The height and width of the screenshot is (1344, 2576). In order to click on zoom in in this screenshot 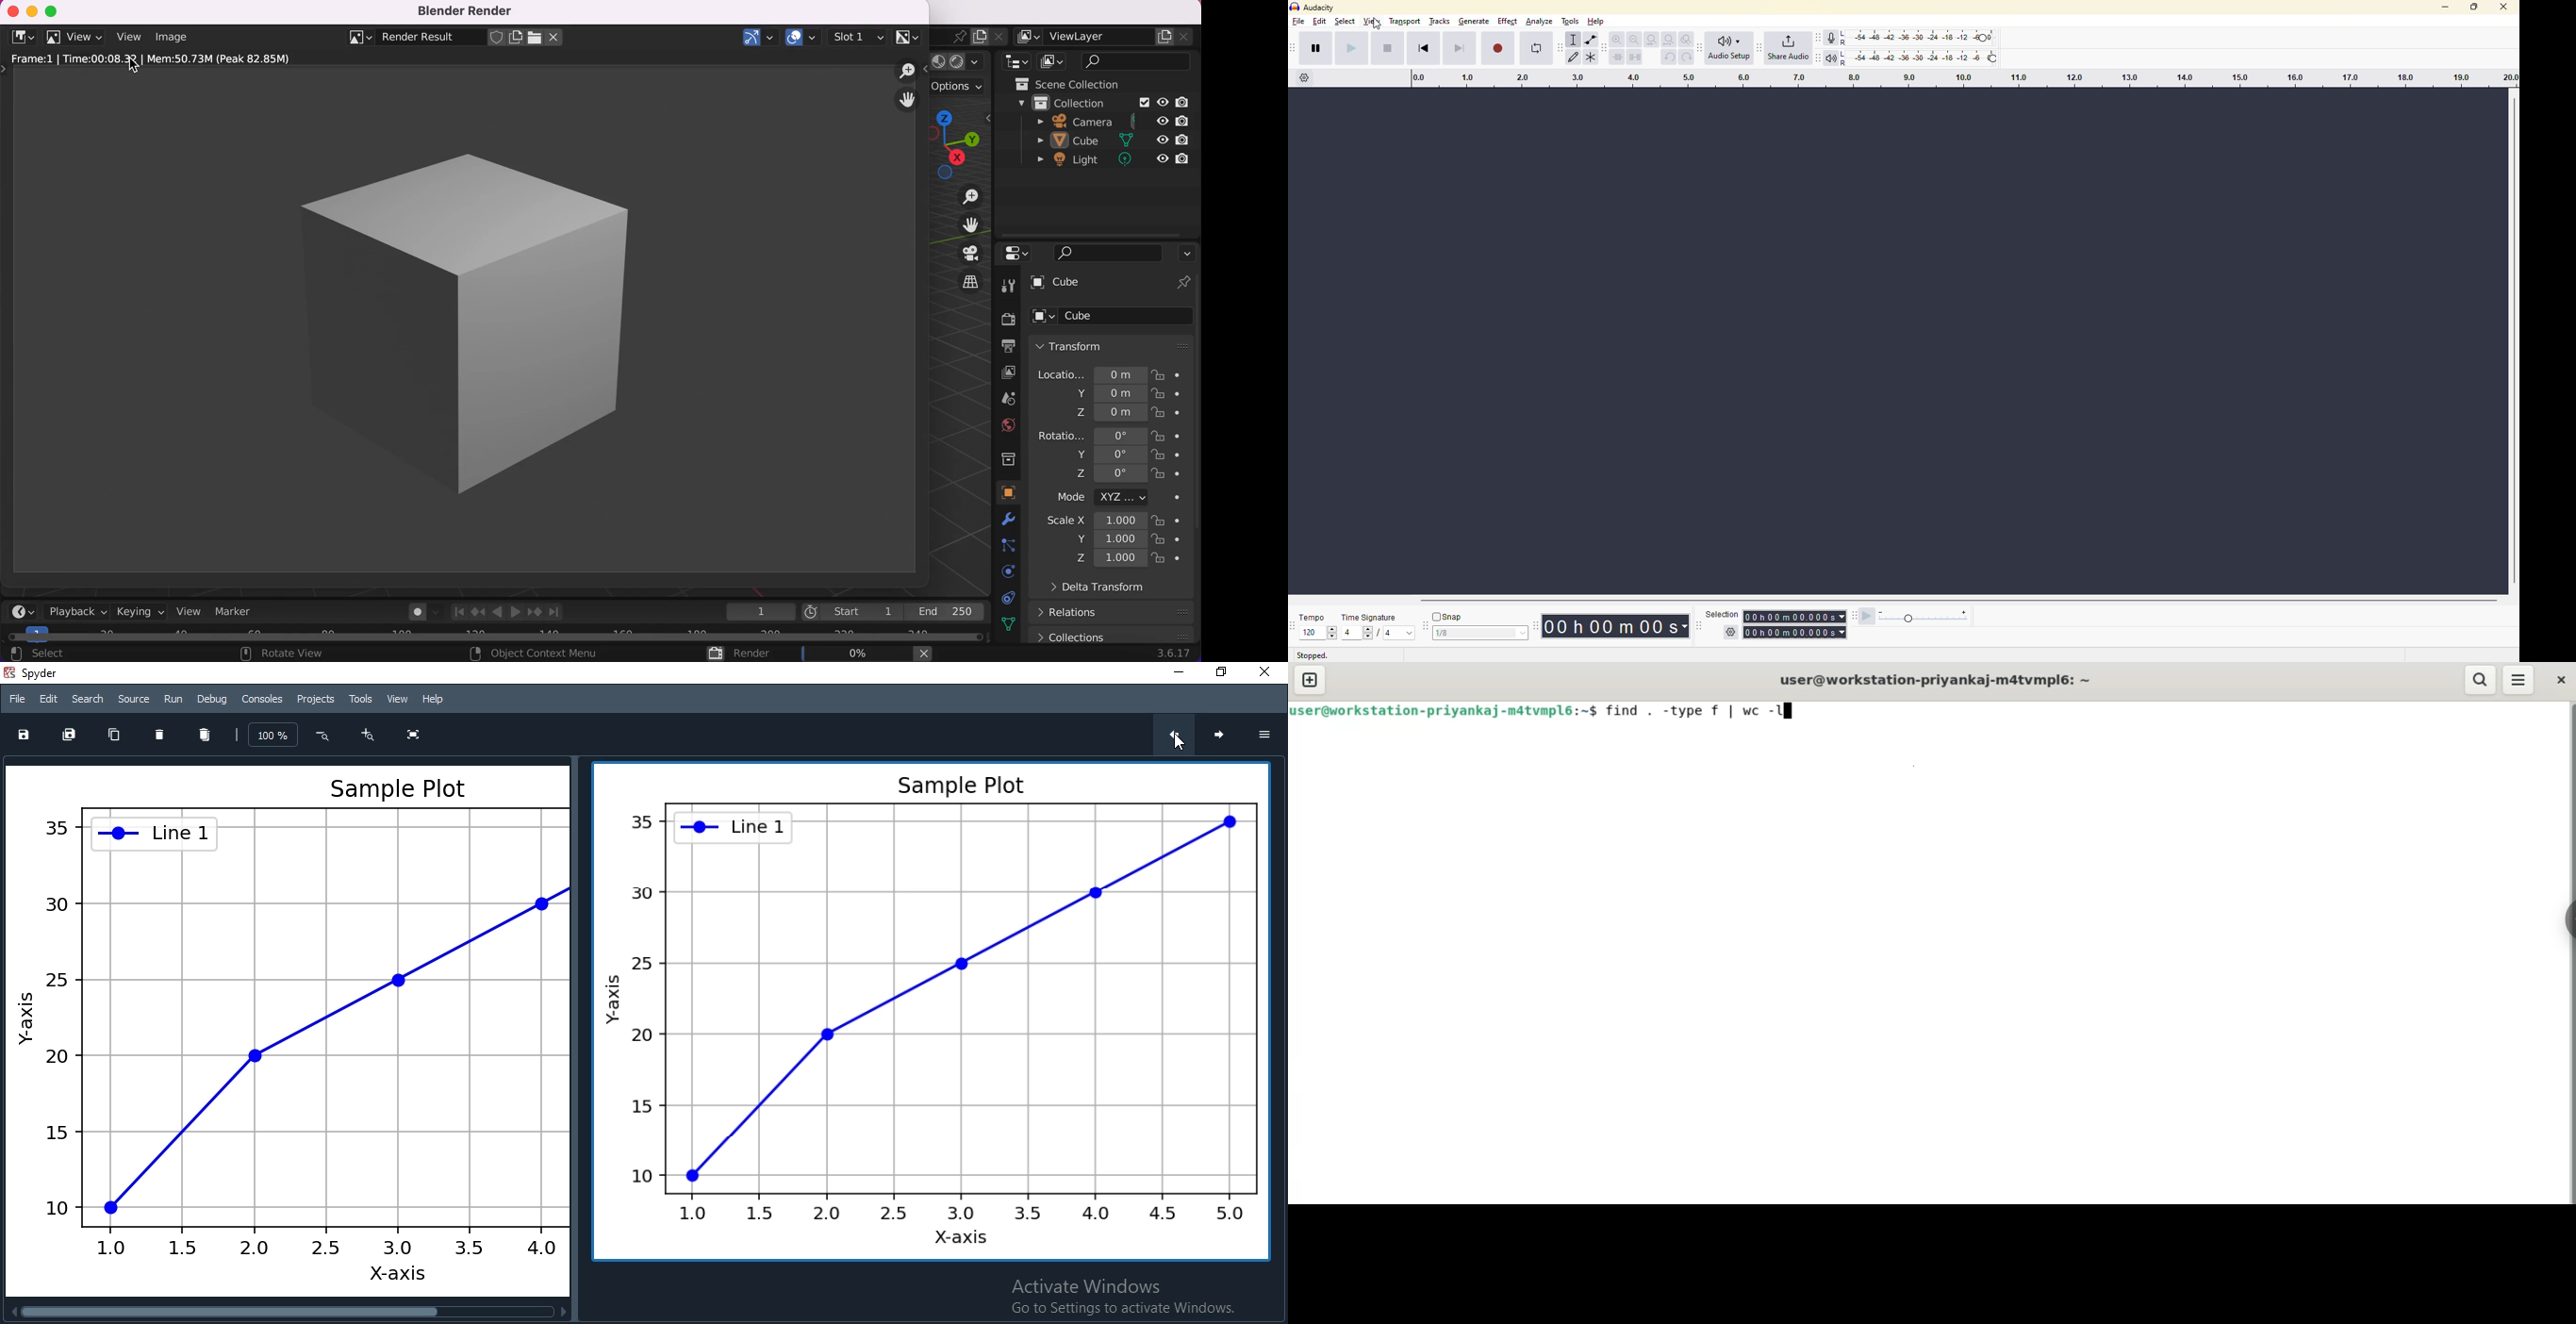, I will do `click(1618, 40)`.